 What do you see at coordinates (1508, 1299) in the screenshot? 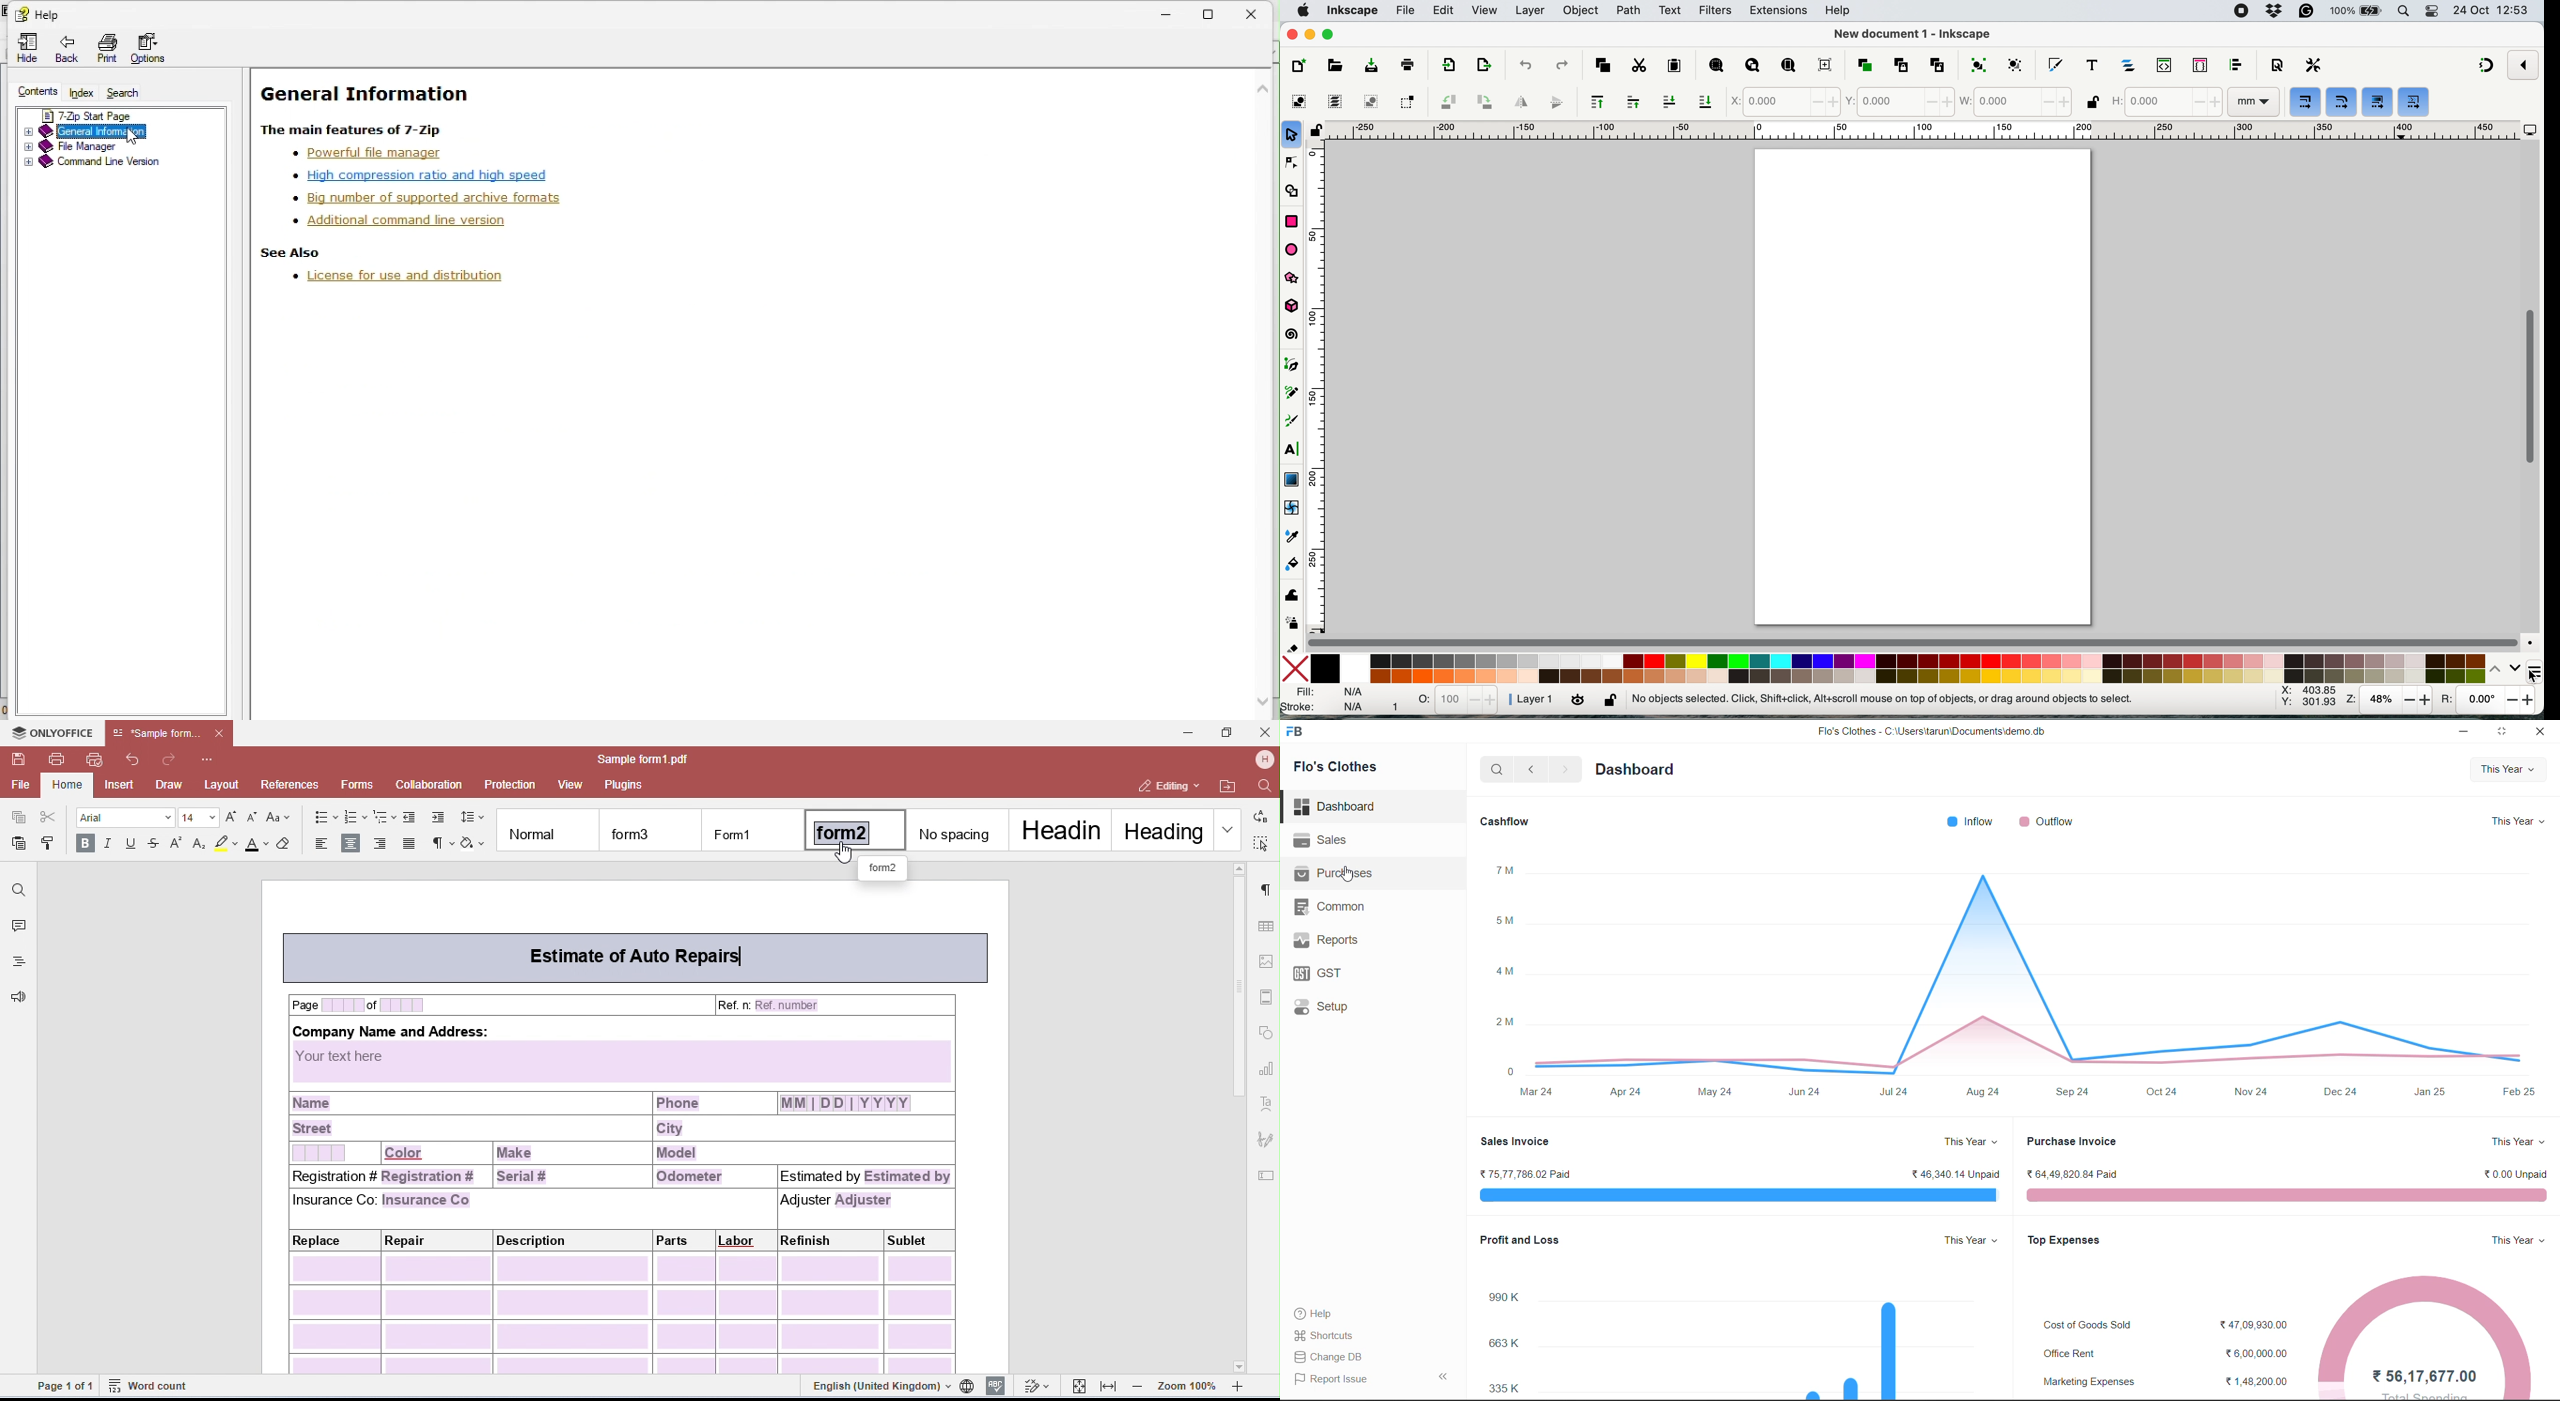
I see `990 K` at bounding box center [1508, 1299].